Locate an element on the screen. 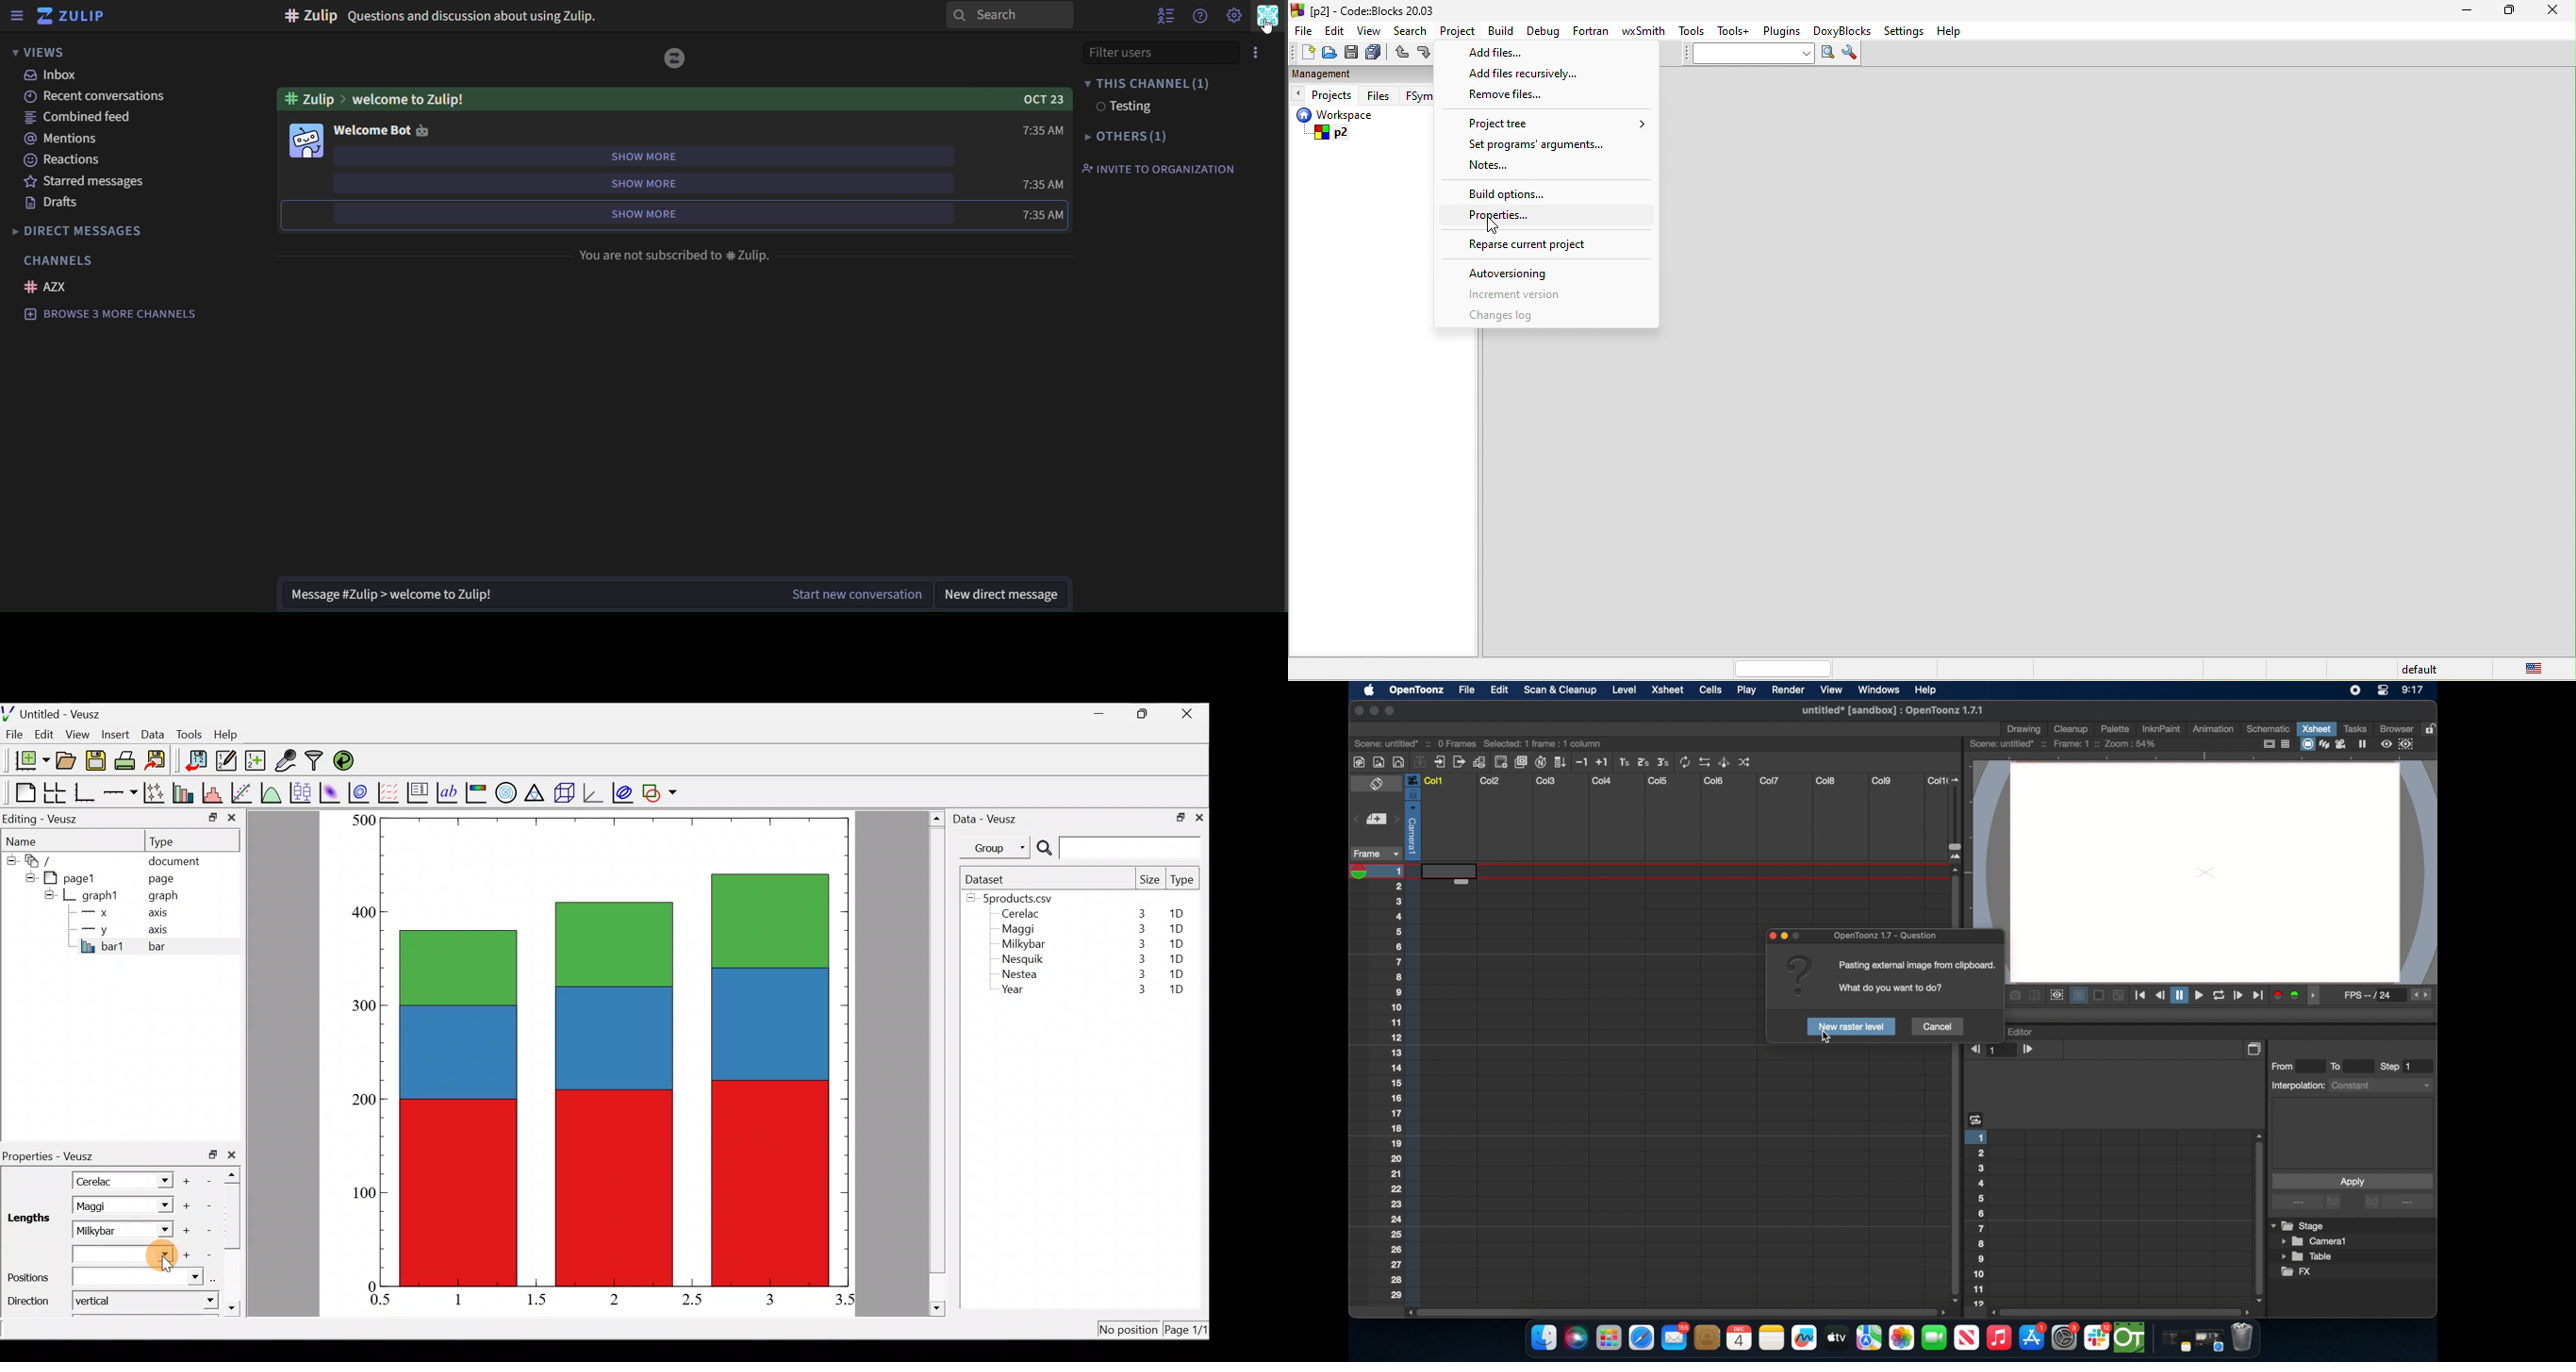  show more is located at coordinates (628, 215).